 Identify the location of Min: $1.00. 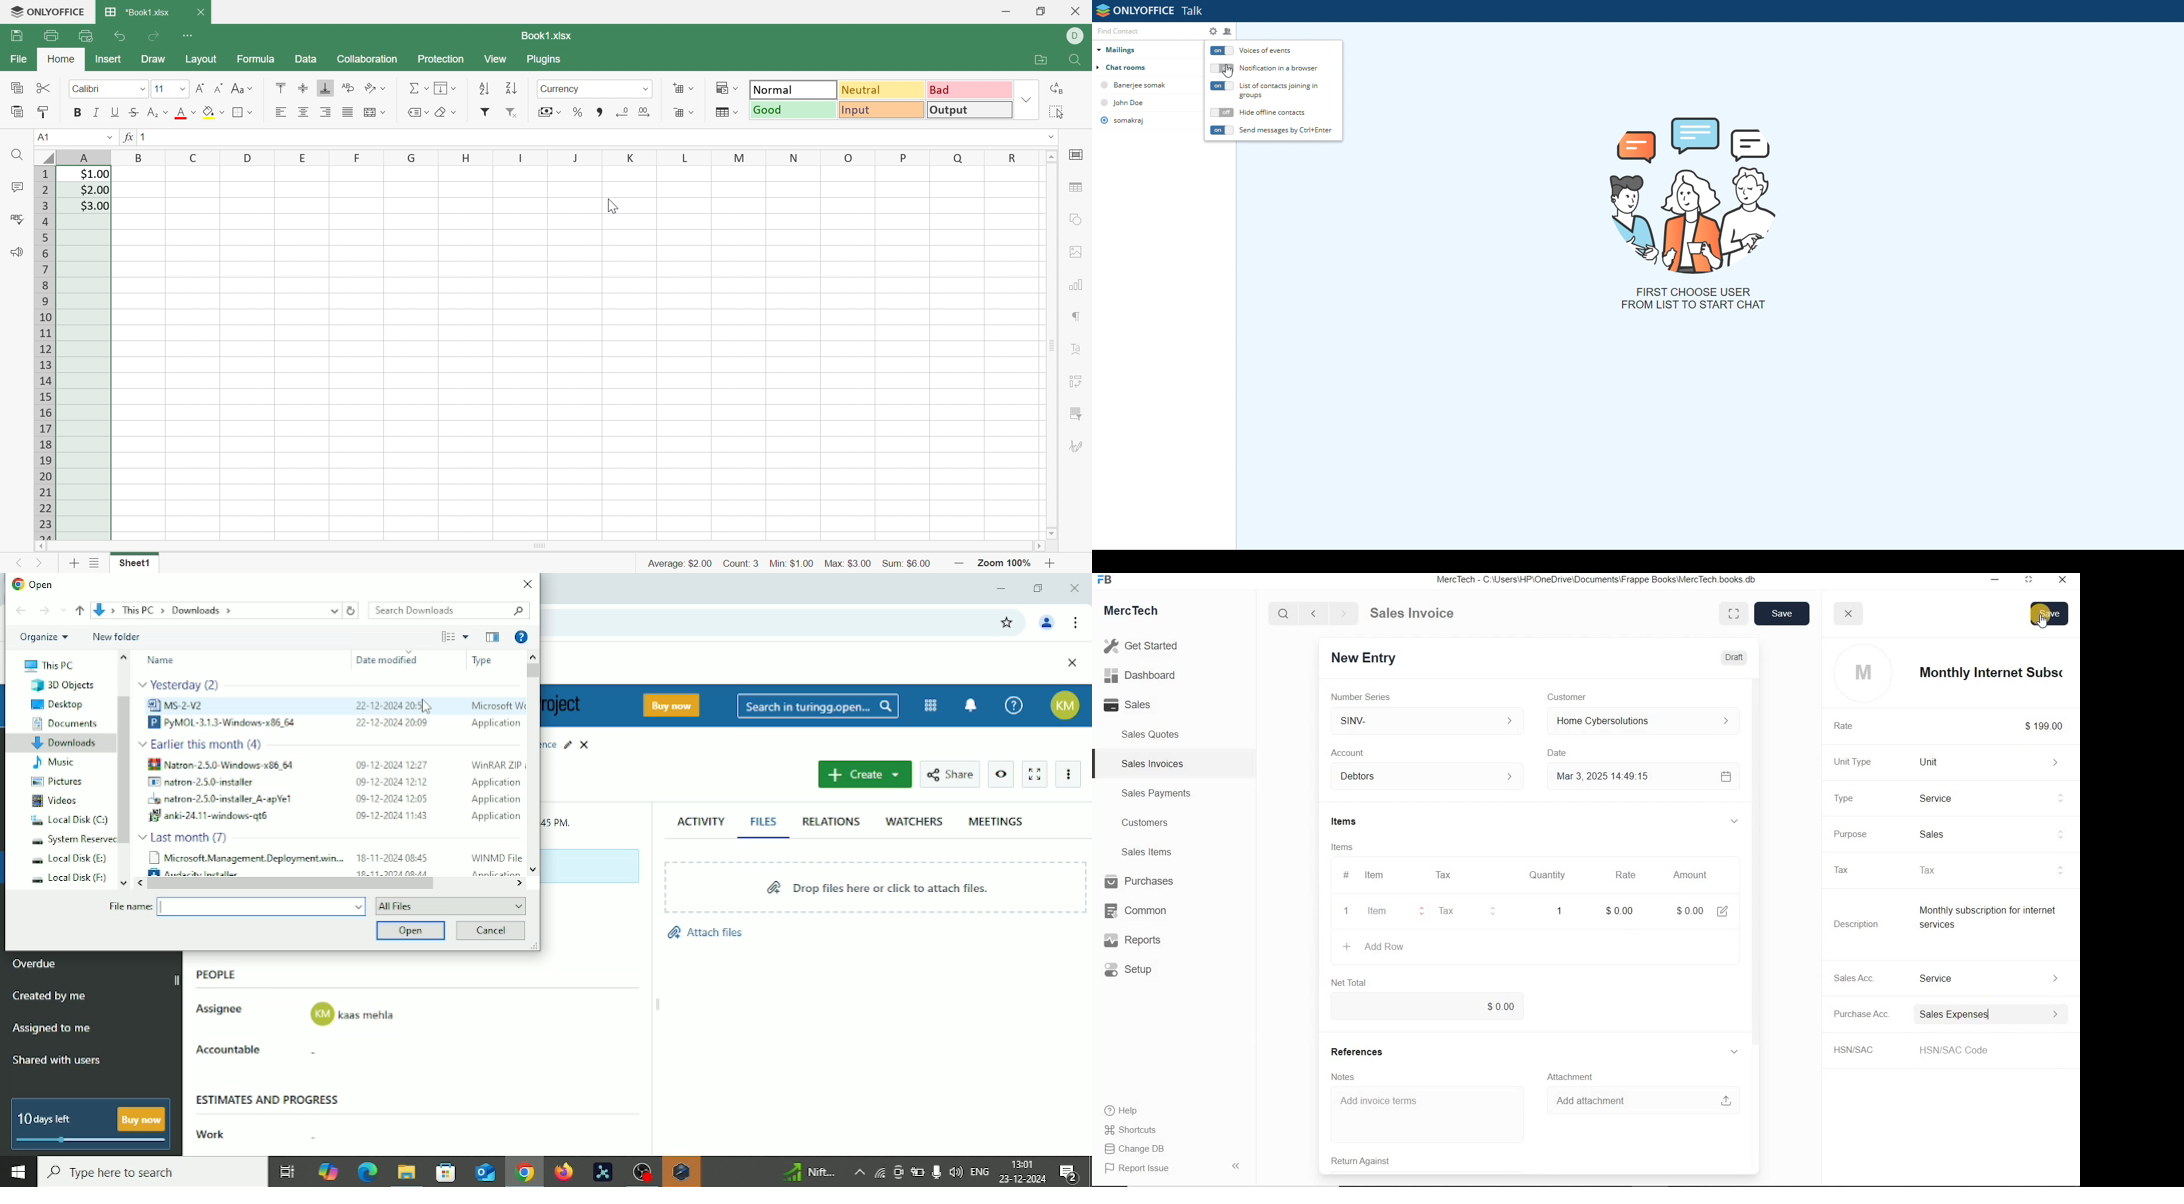
(792, 565).